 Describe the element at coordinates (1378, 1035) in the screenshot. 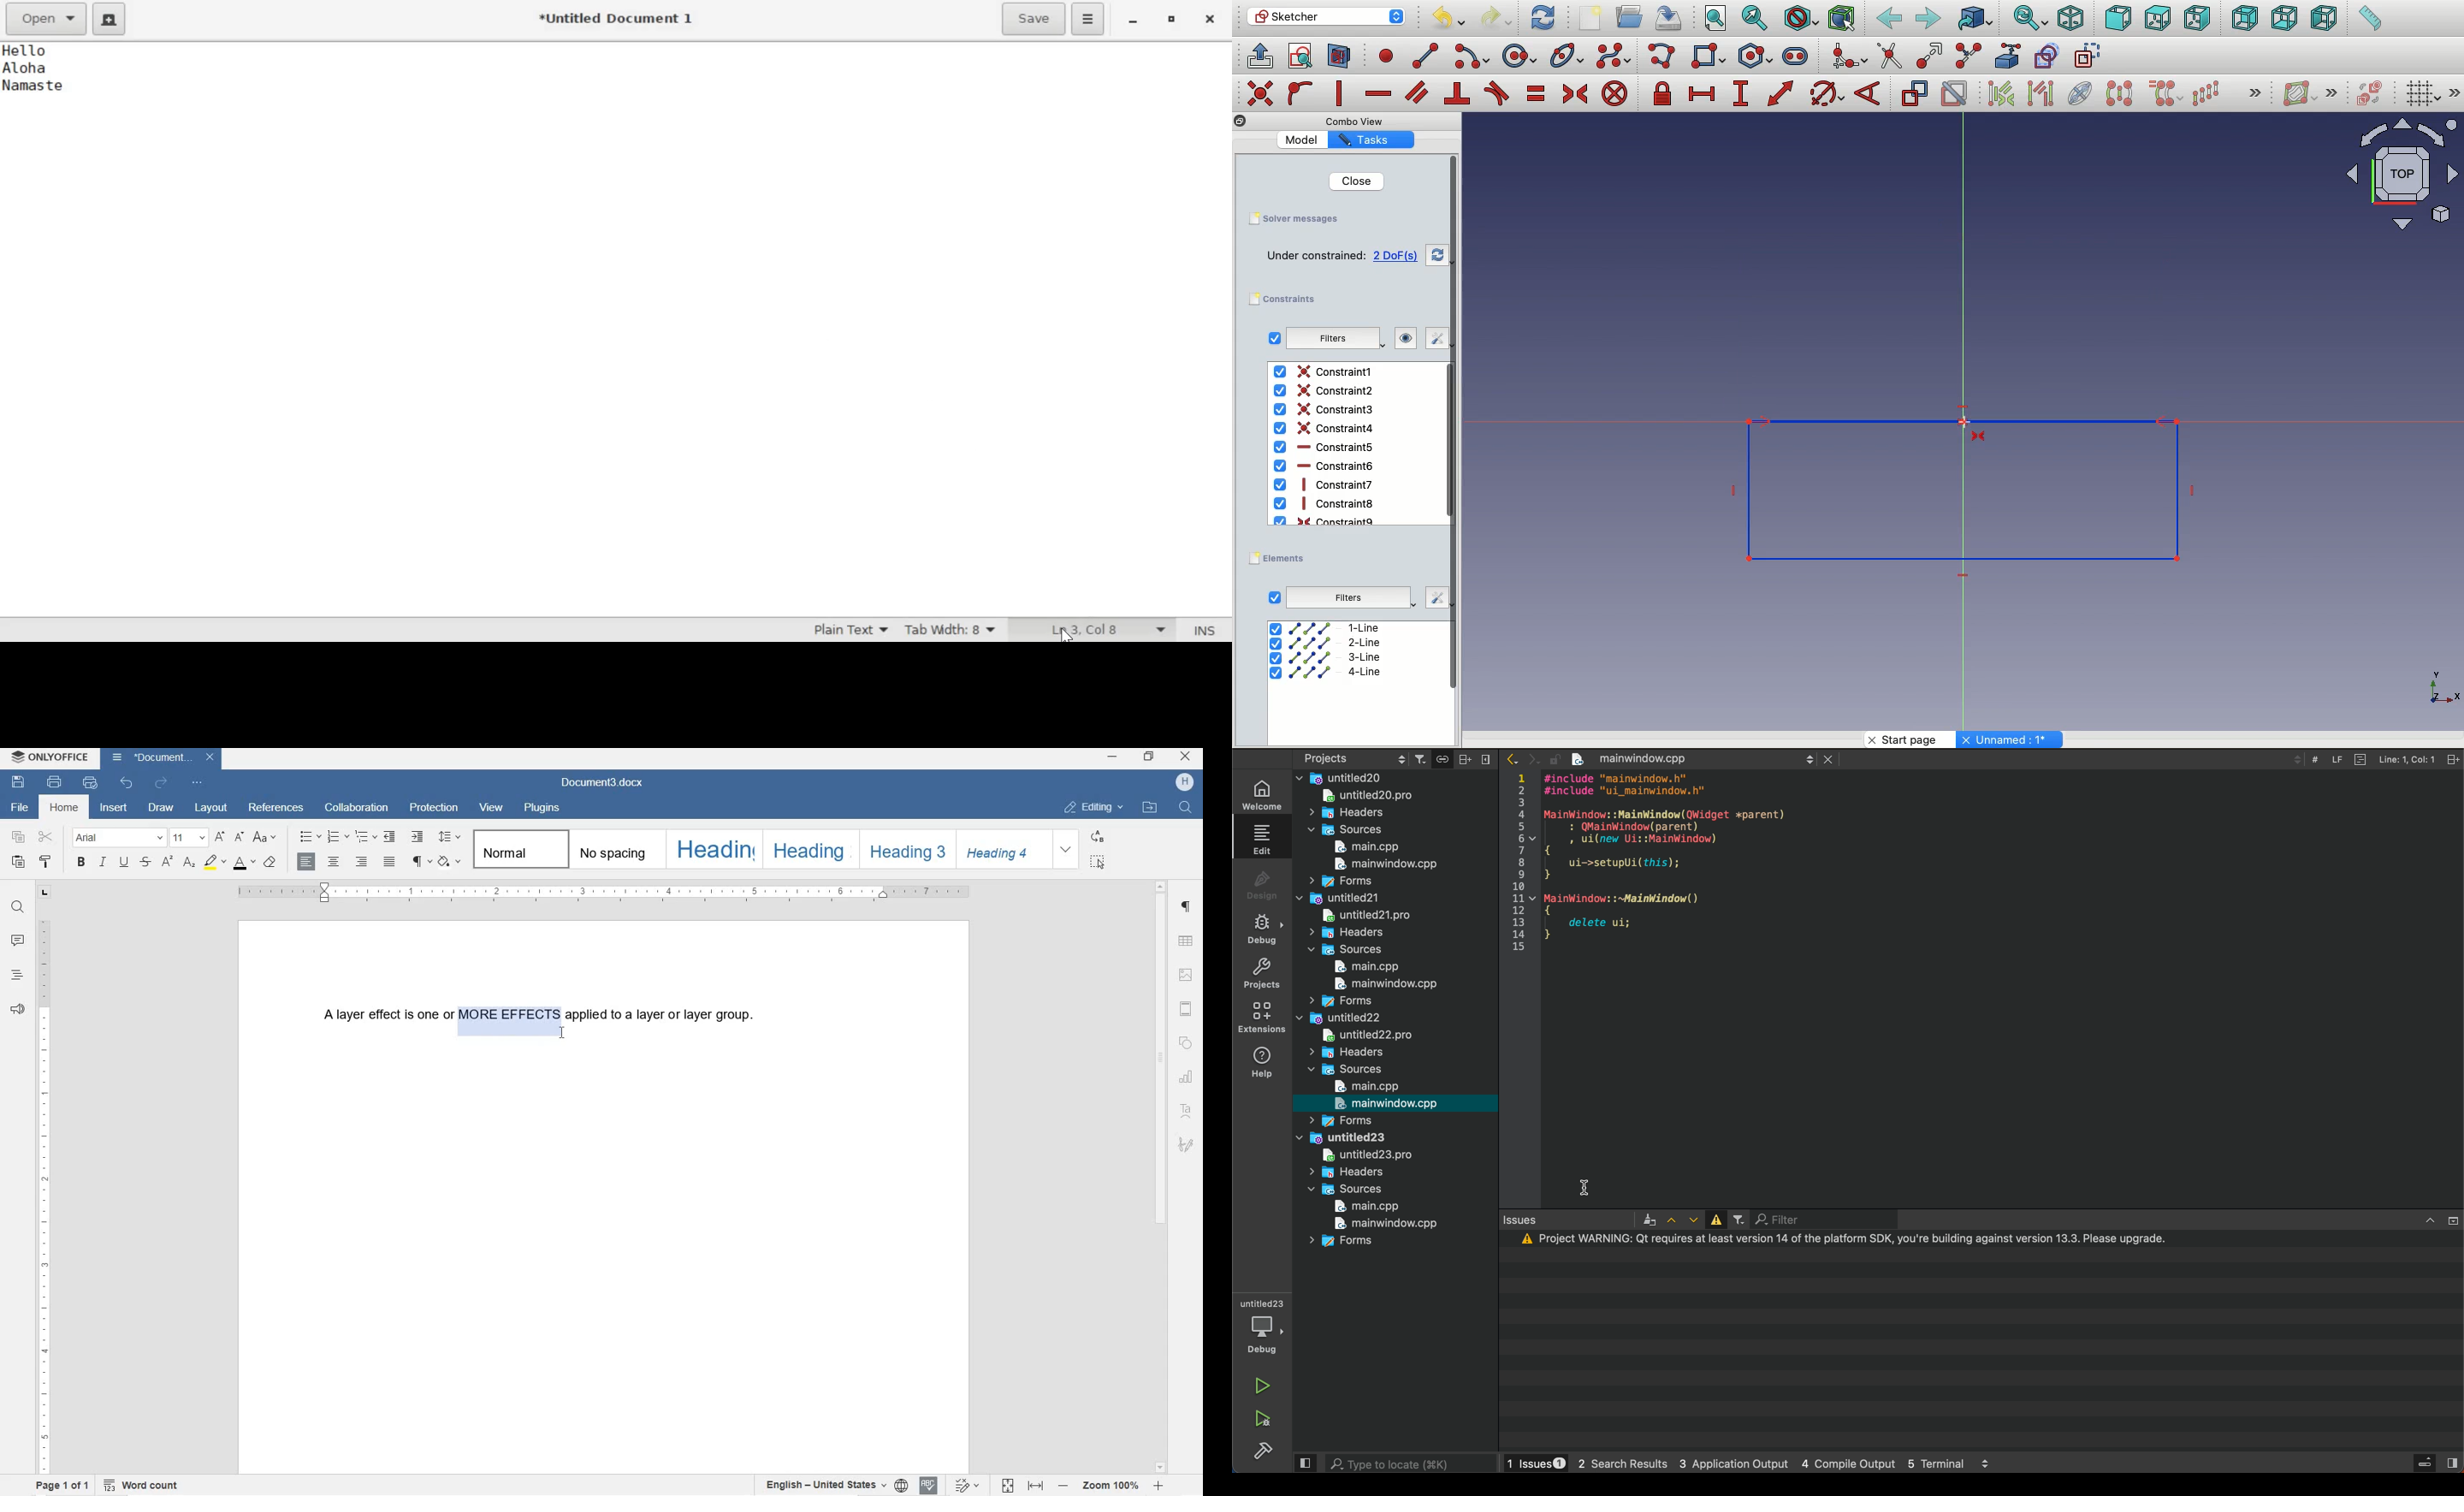

I see `untitled22pro` at that location.